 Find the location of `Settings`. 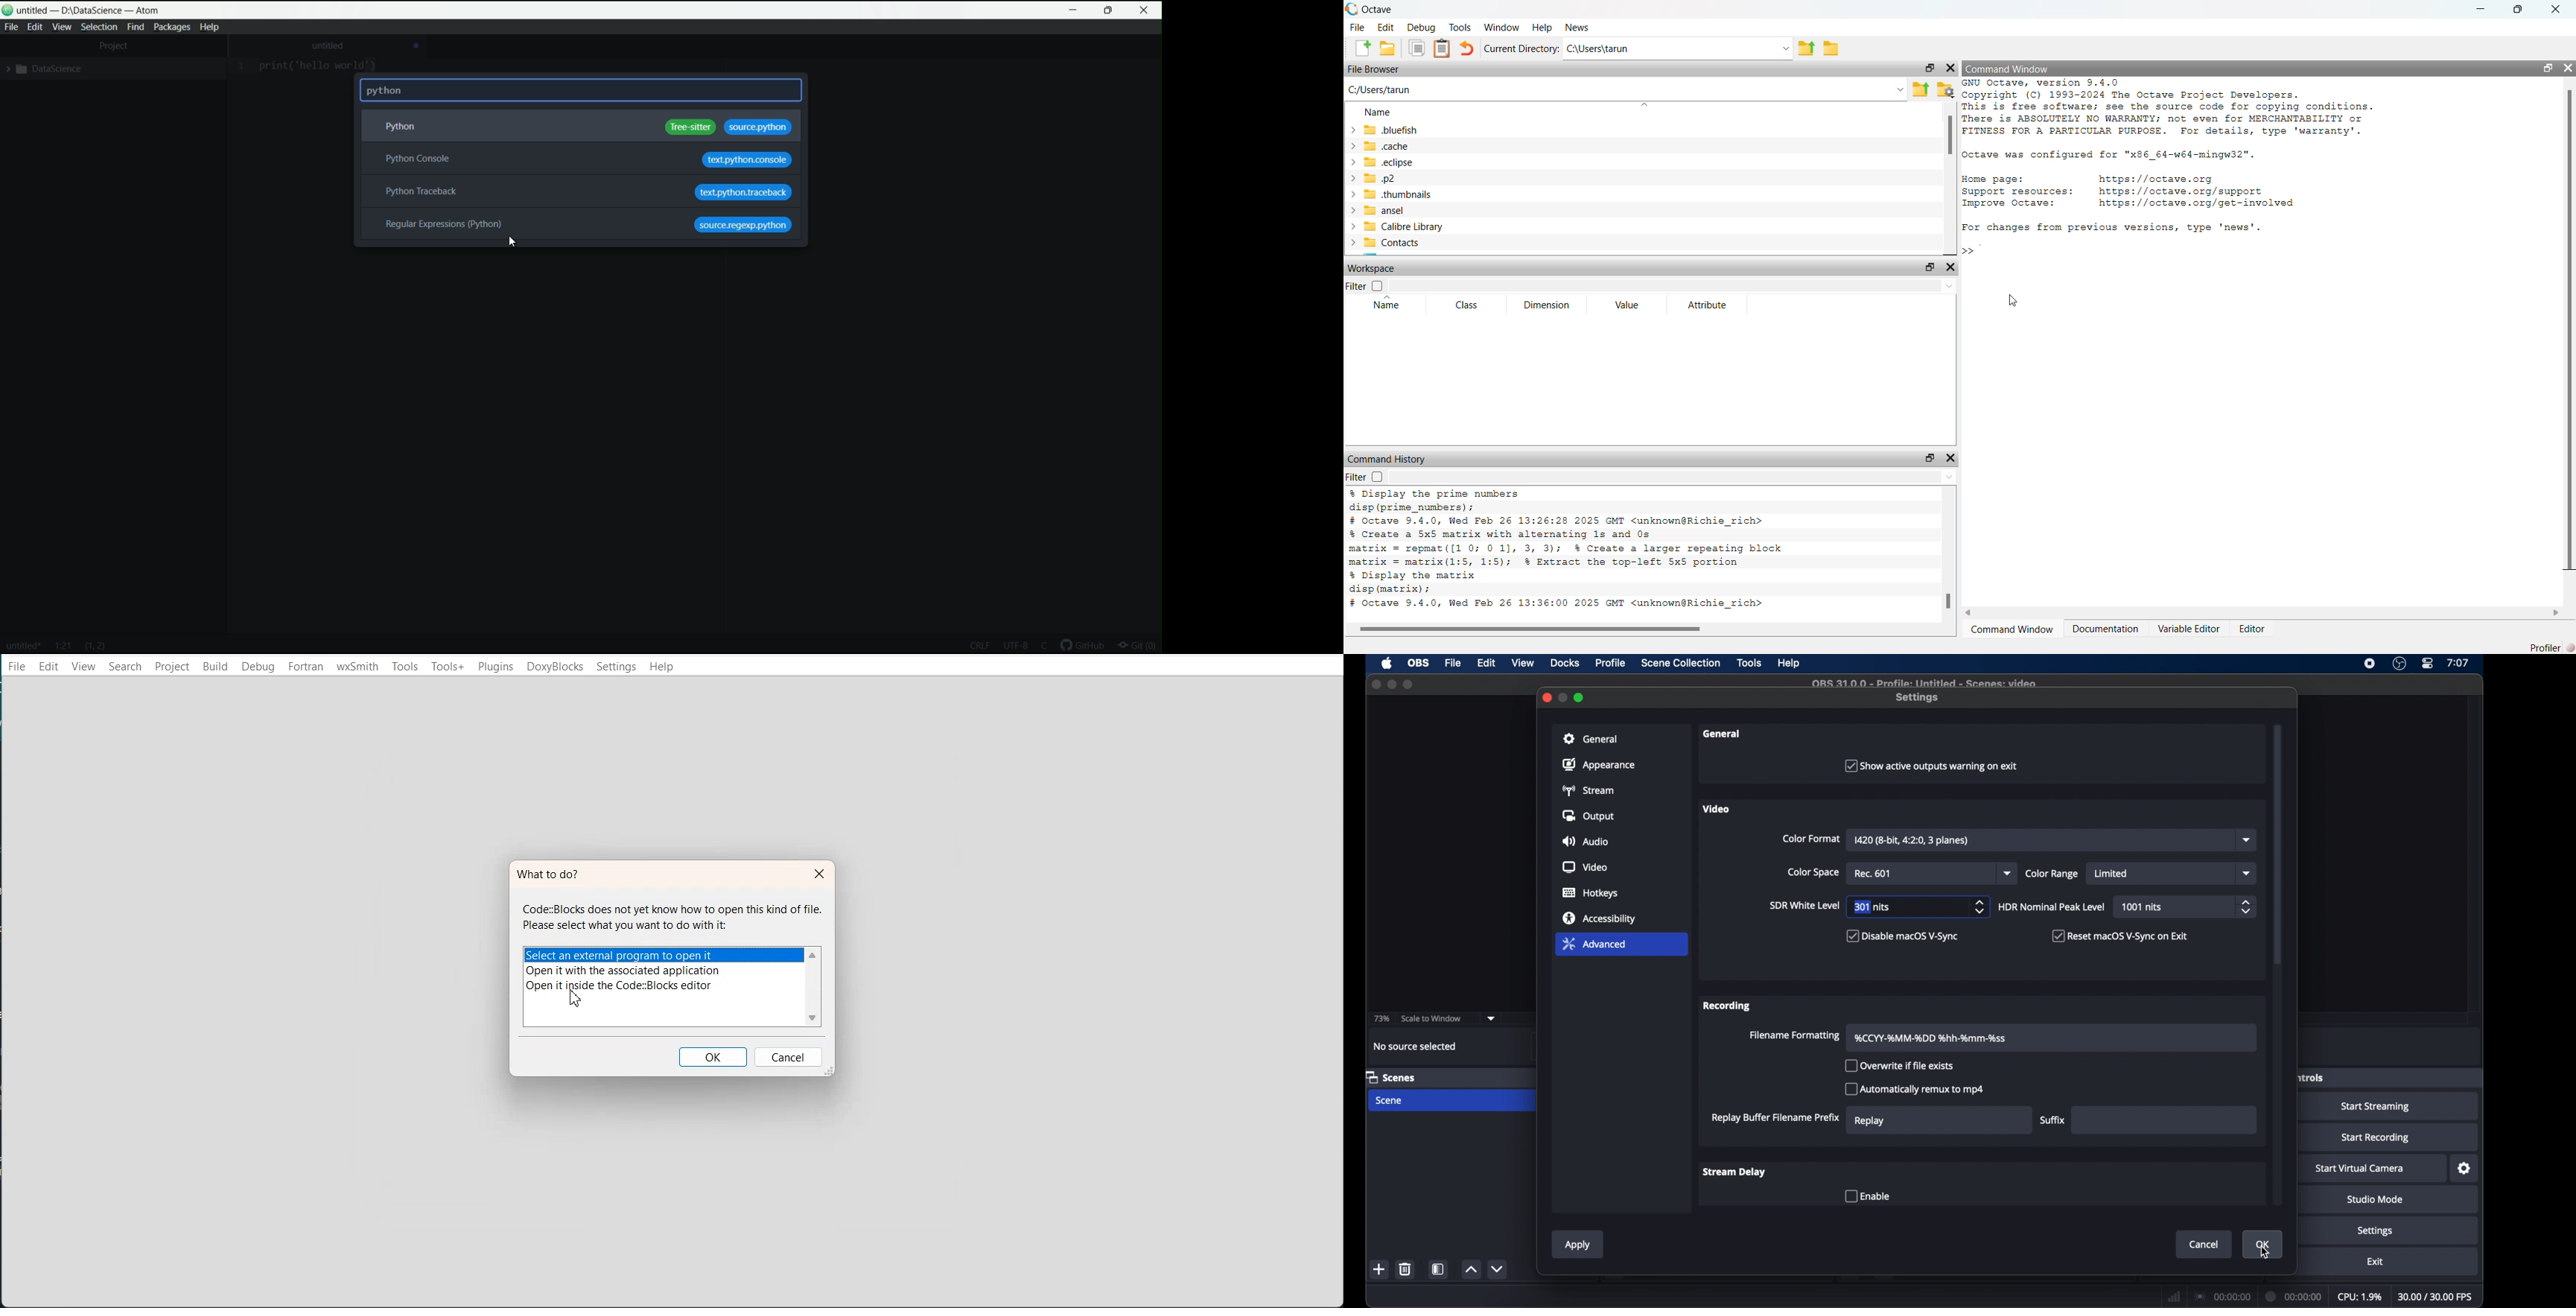

Settings is located at coordinates (616, 667).